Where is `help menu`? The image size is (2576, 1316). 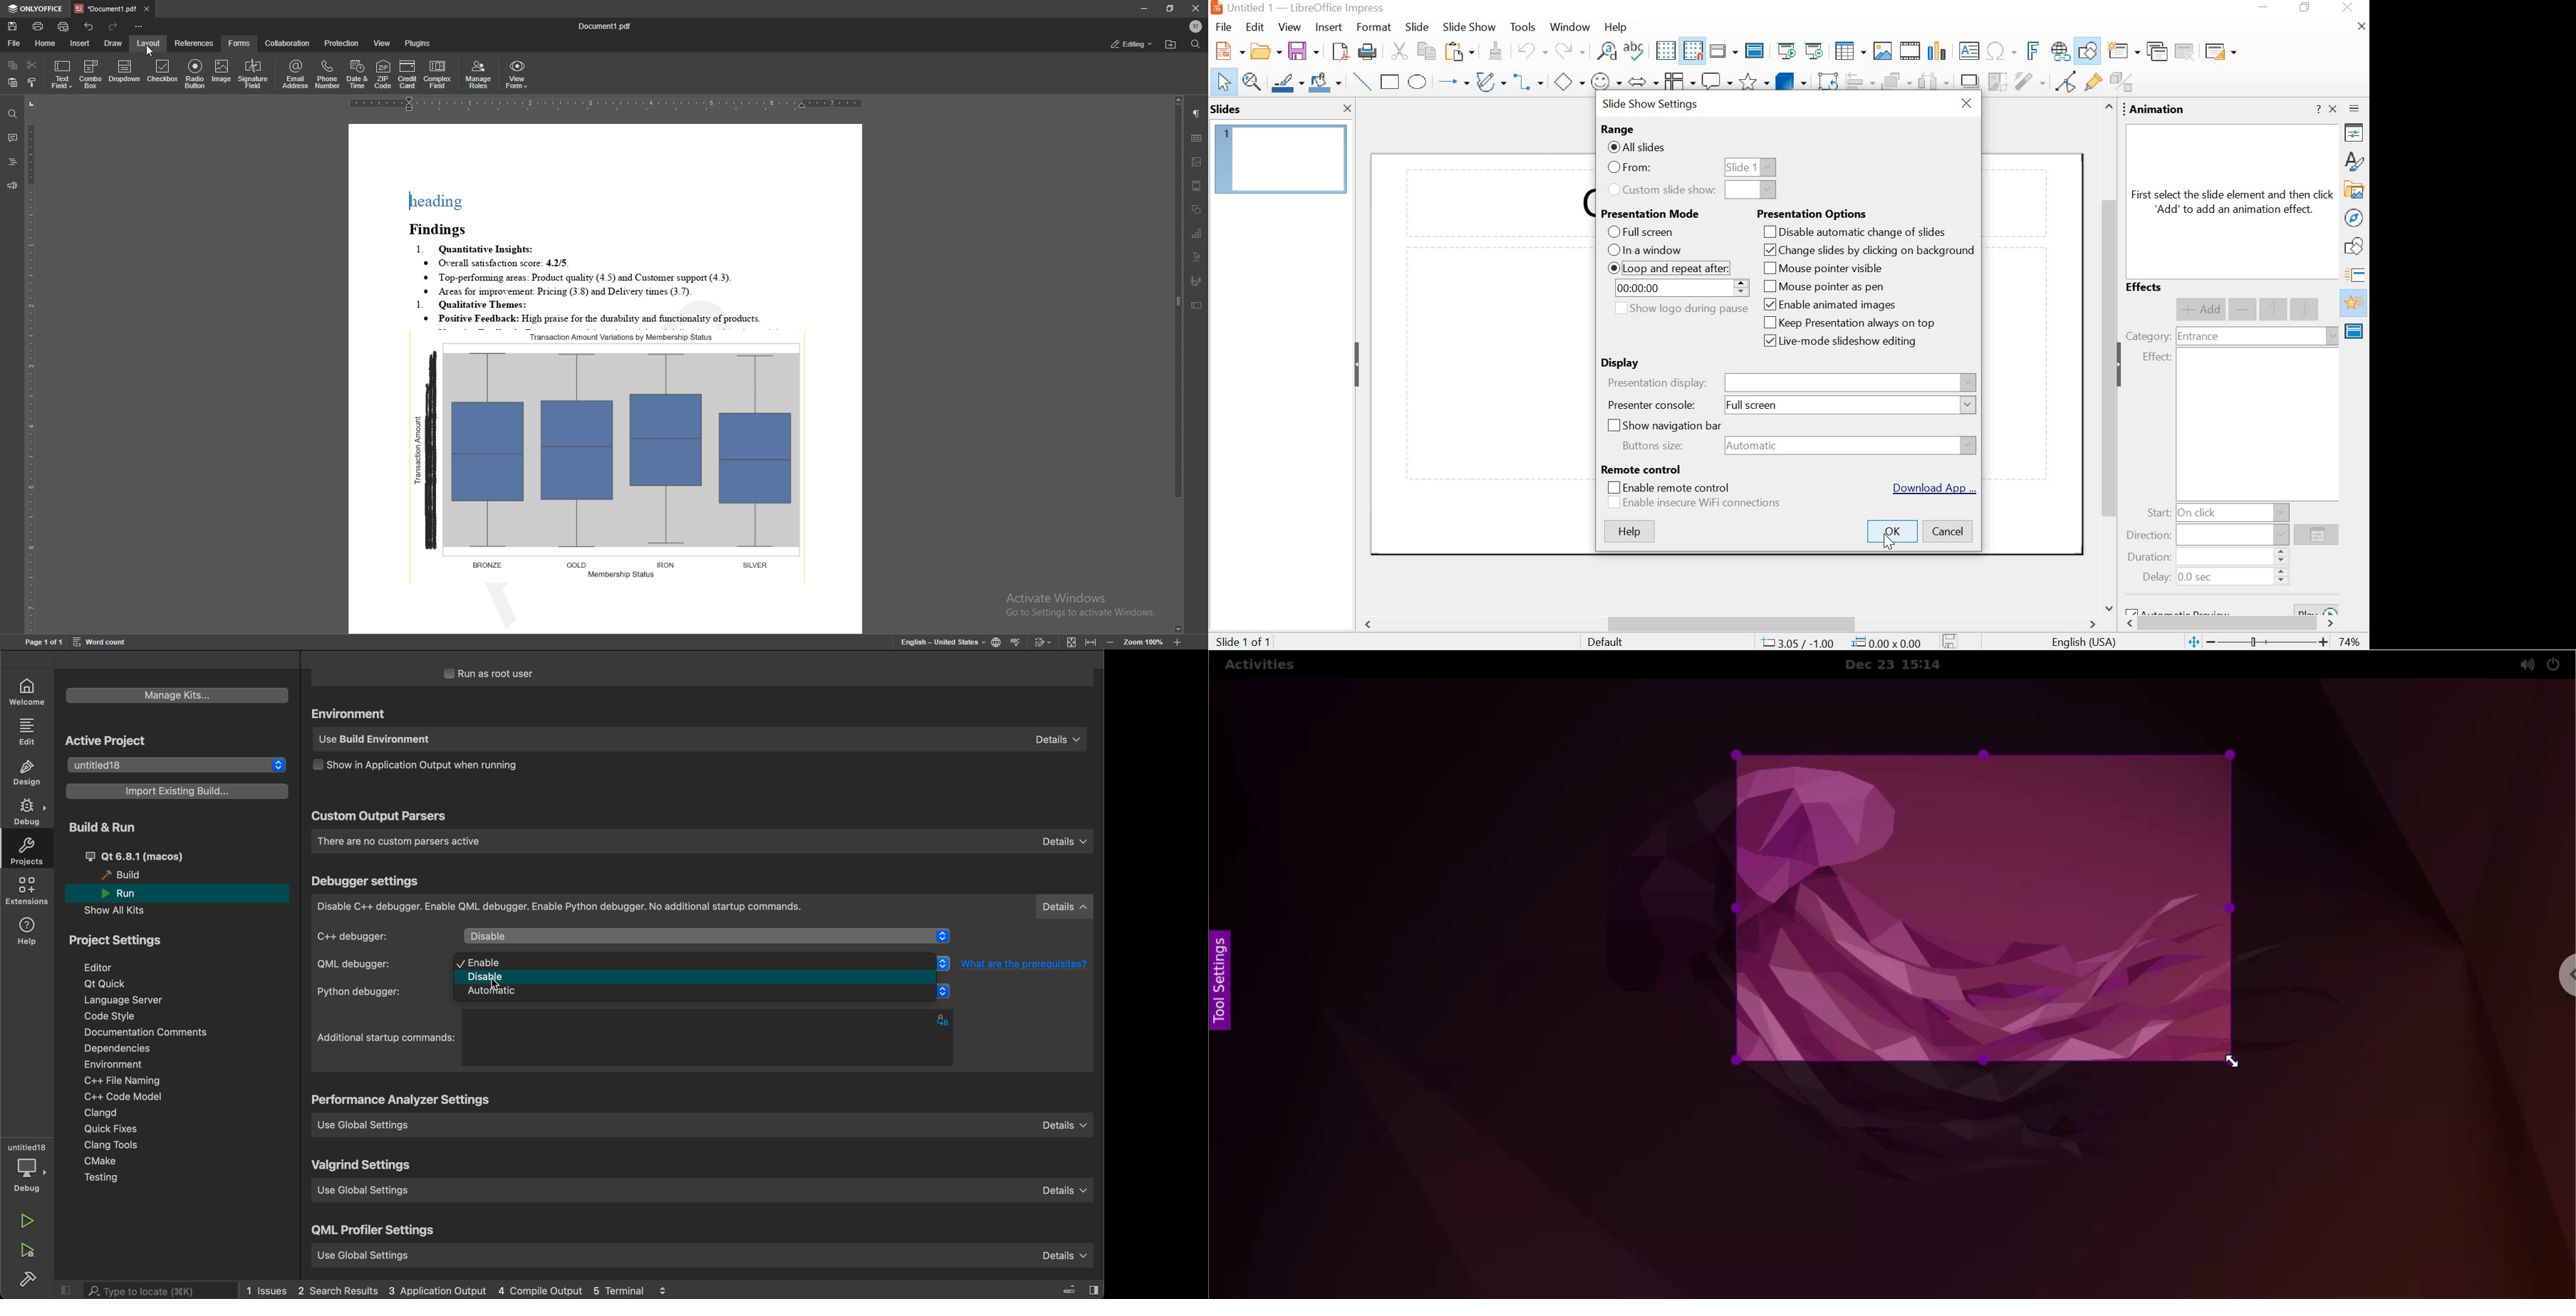
help menu is located at coordinates (1615, 27).